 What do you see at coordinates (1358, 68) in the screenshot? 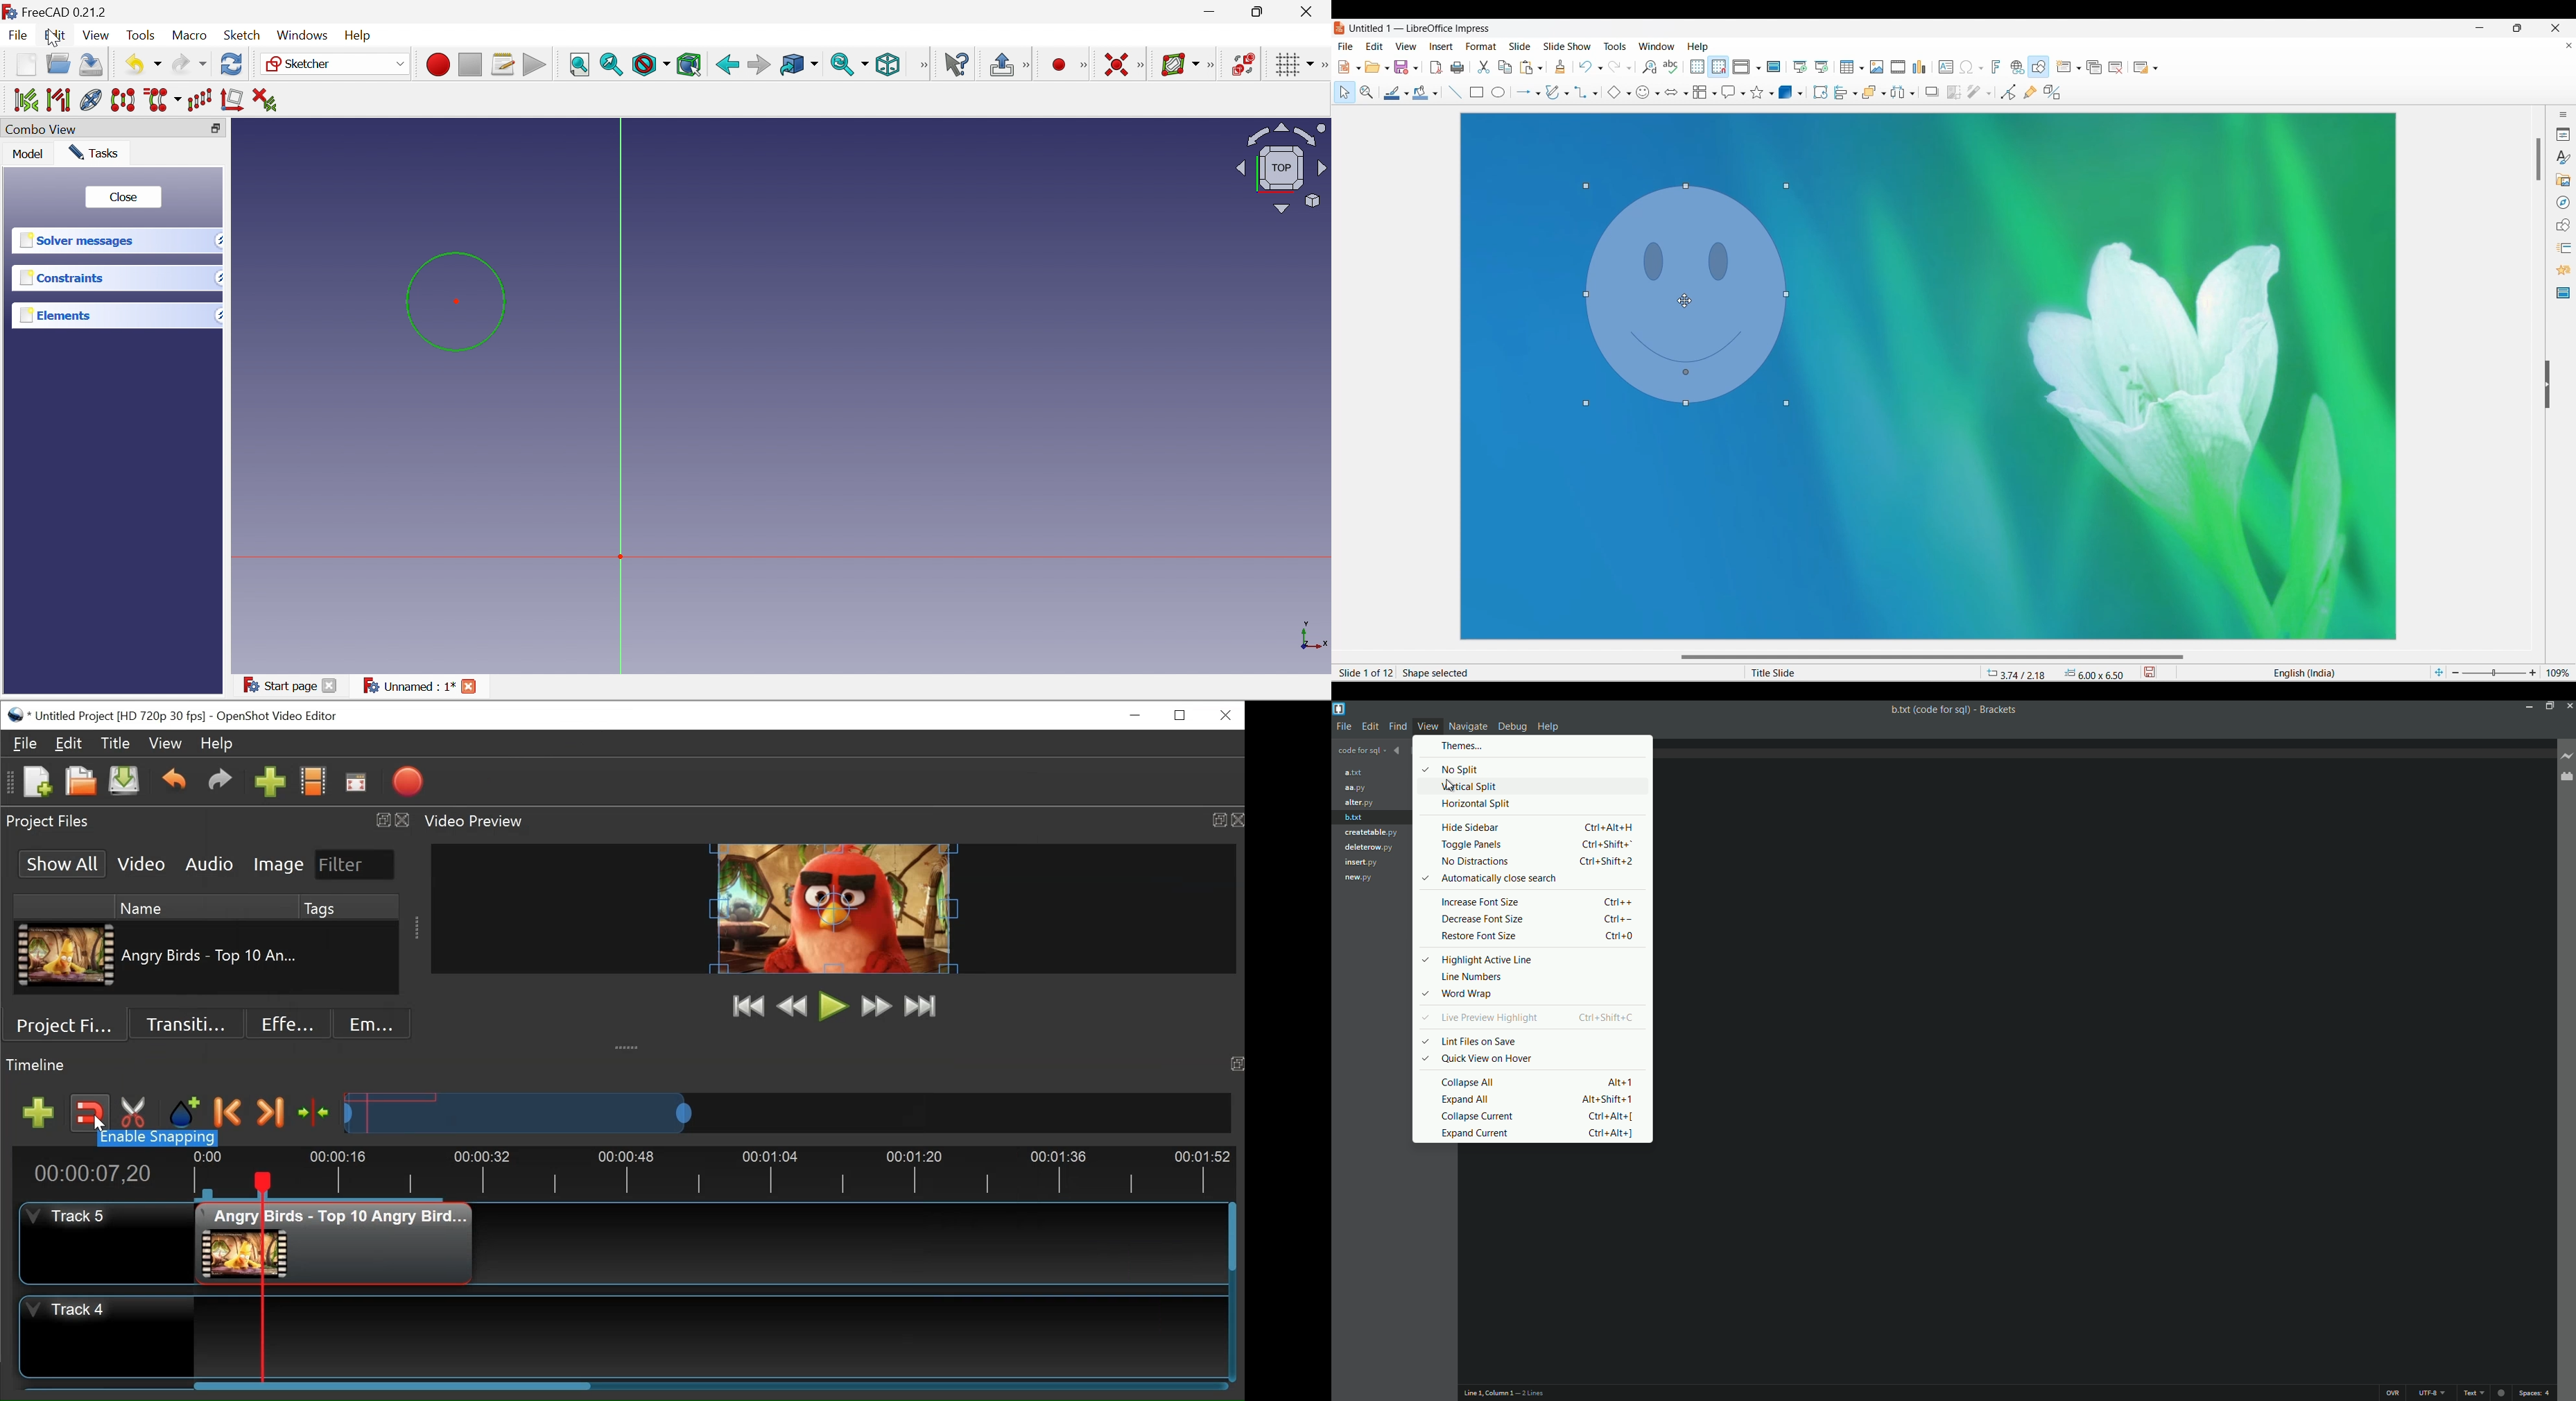
I see `New document options` at bounding box center [1358, 68].